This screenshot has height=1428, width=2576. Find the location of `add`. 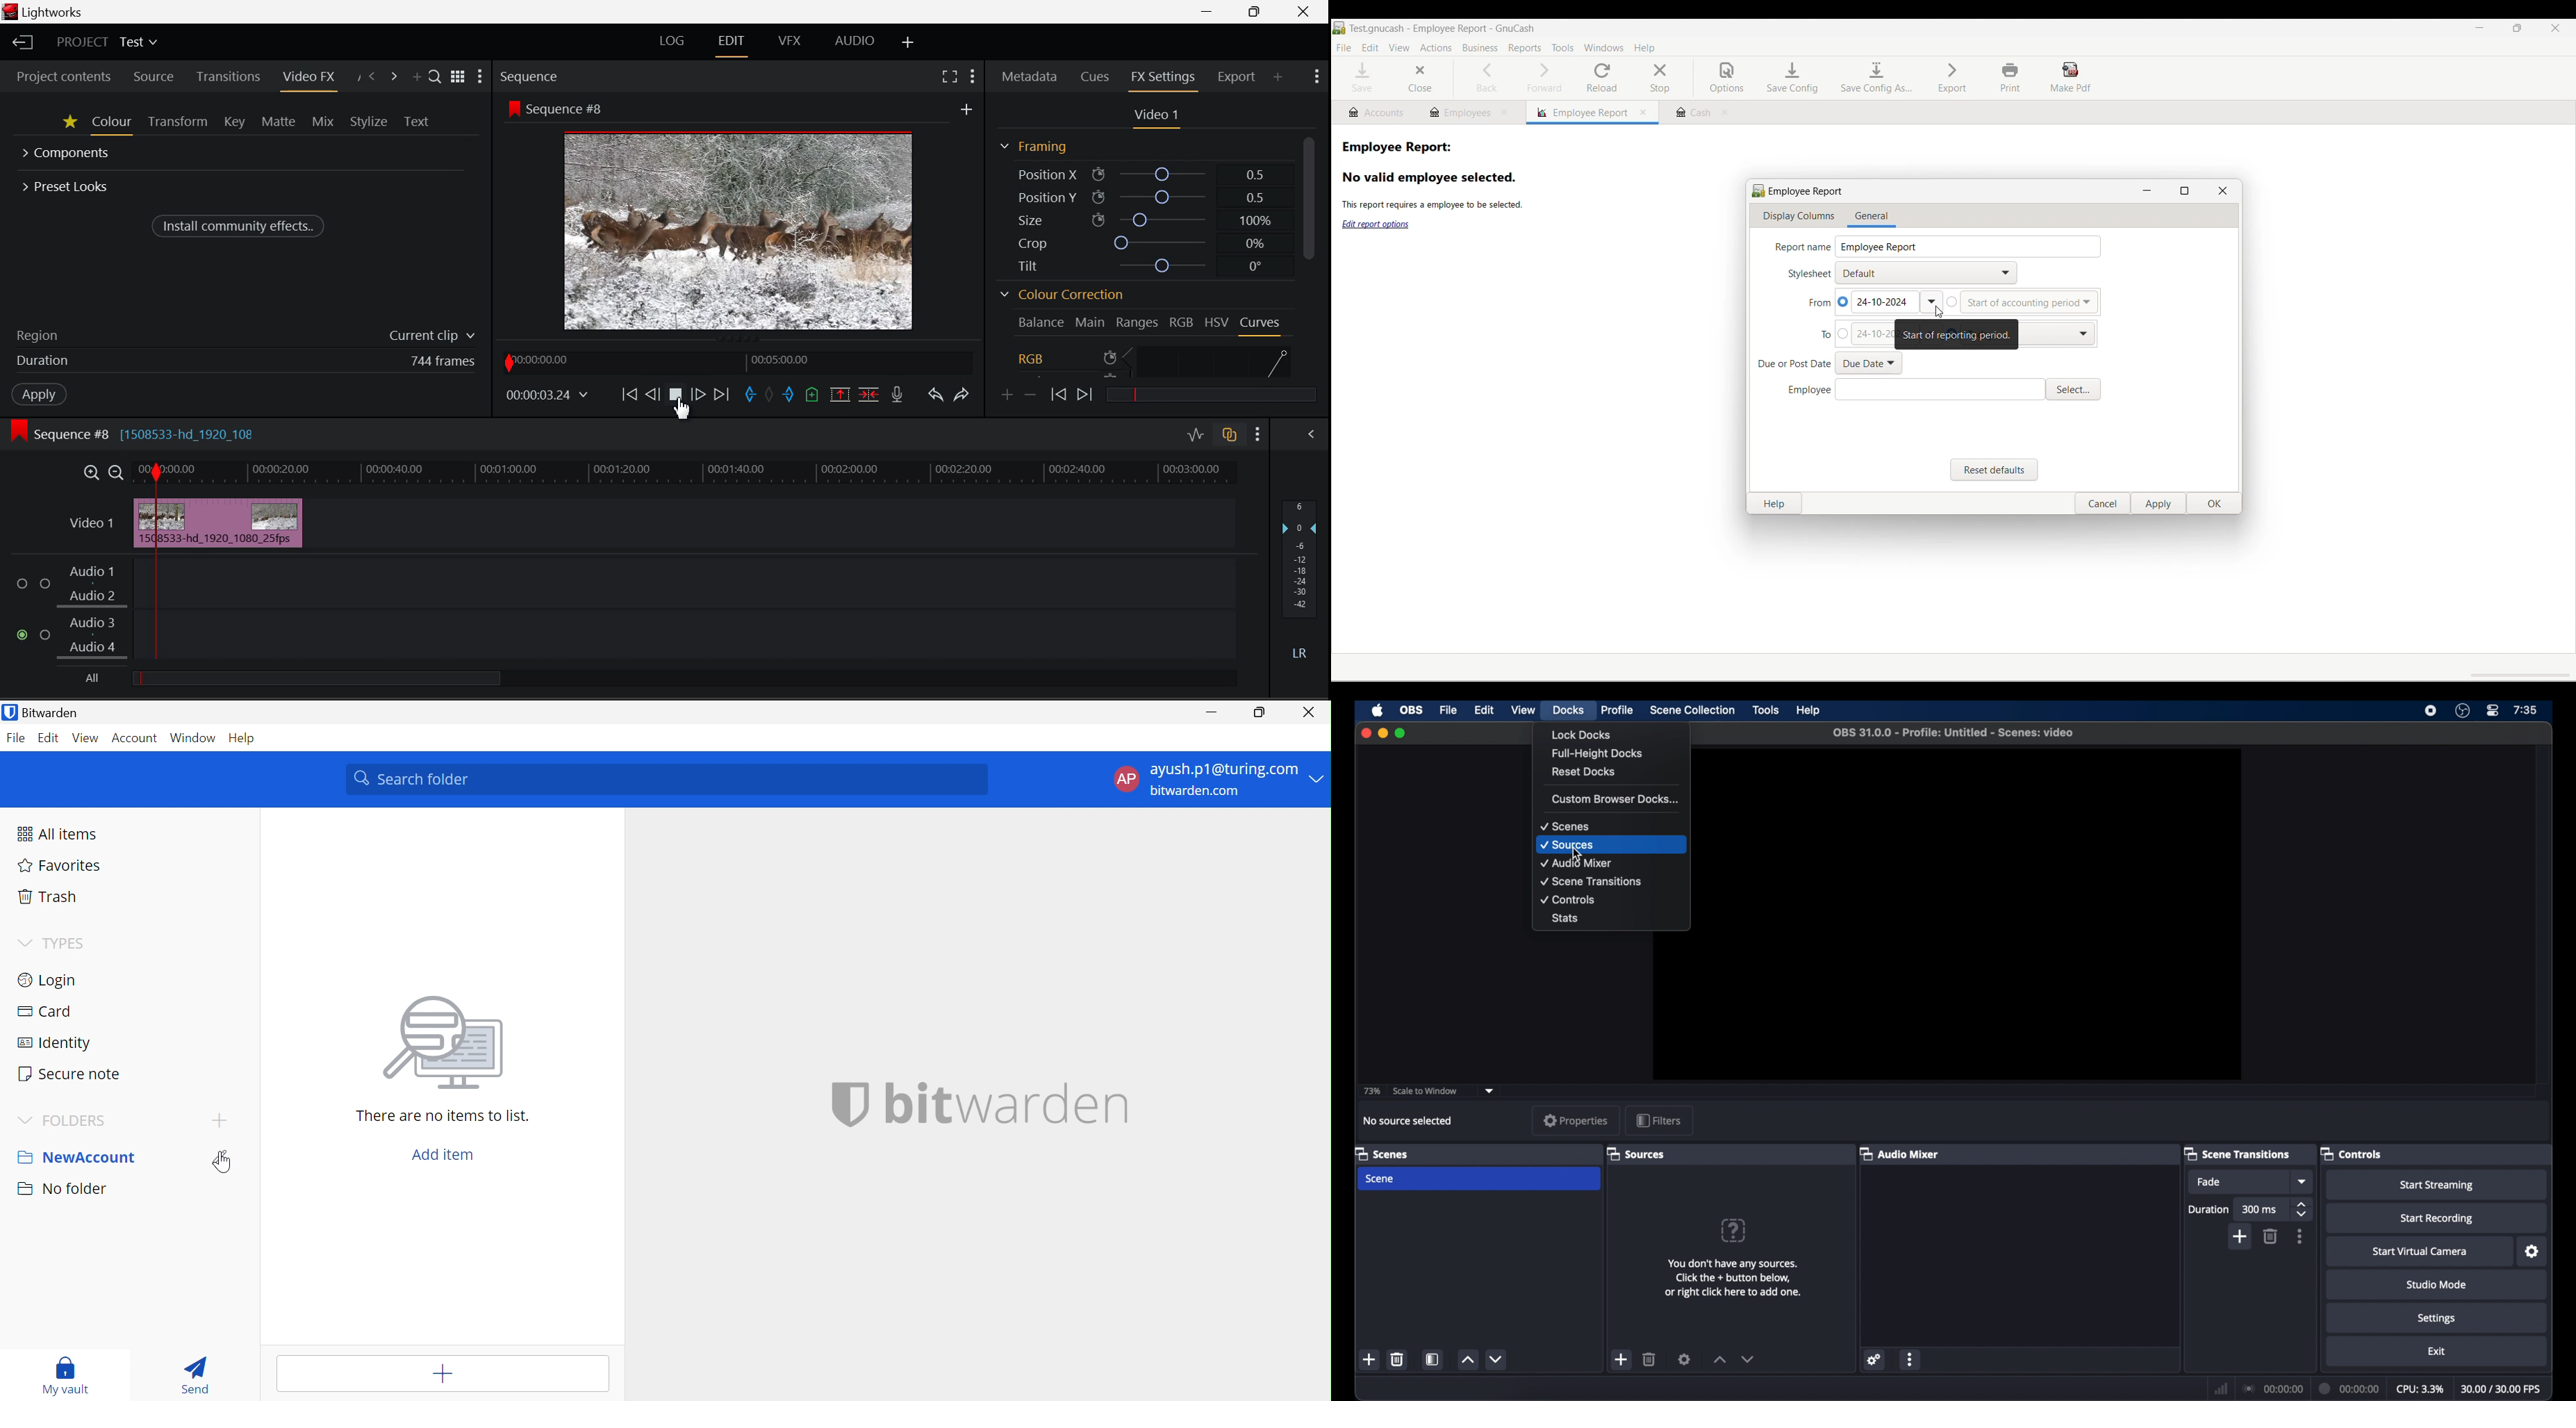

add is located at coordinates (1622, 1359).